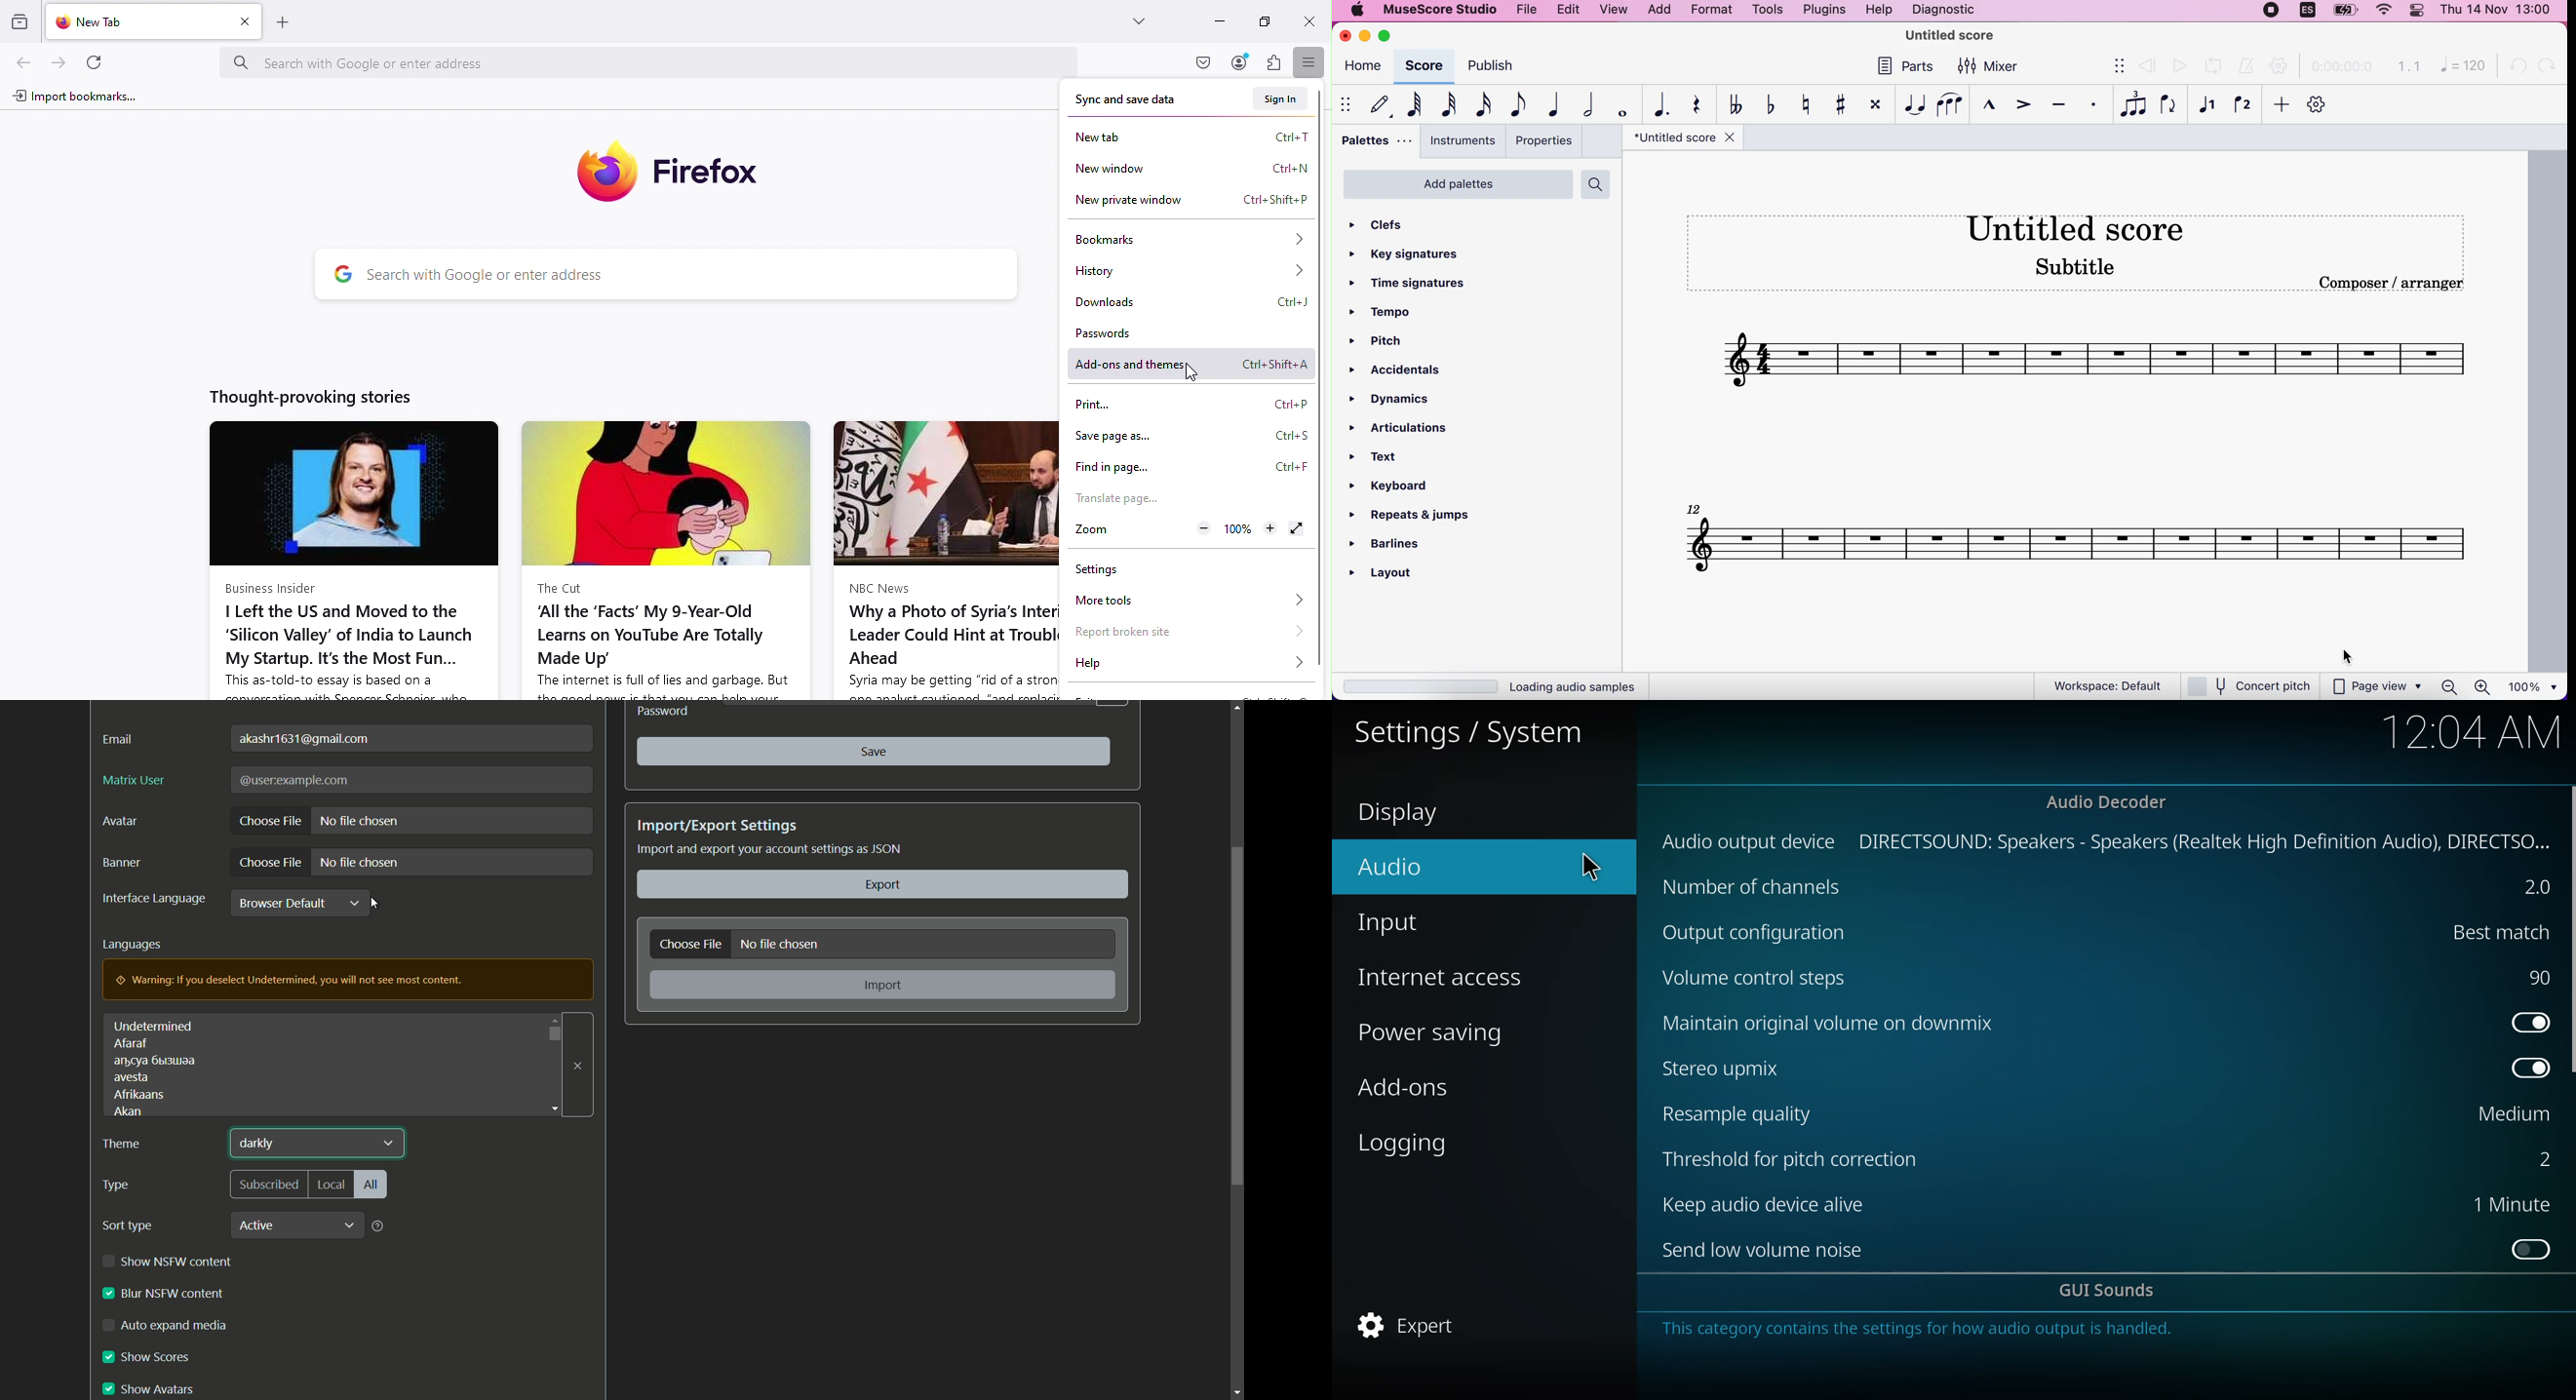  What do you see at coordinates (2540, 975) in the screenshot?
I see `90` at bounding box center [2540, 975].